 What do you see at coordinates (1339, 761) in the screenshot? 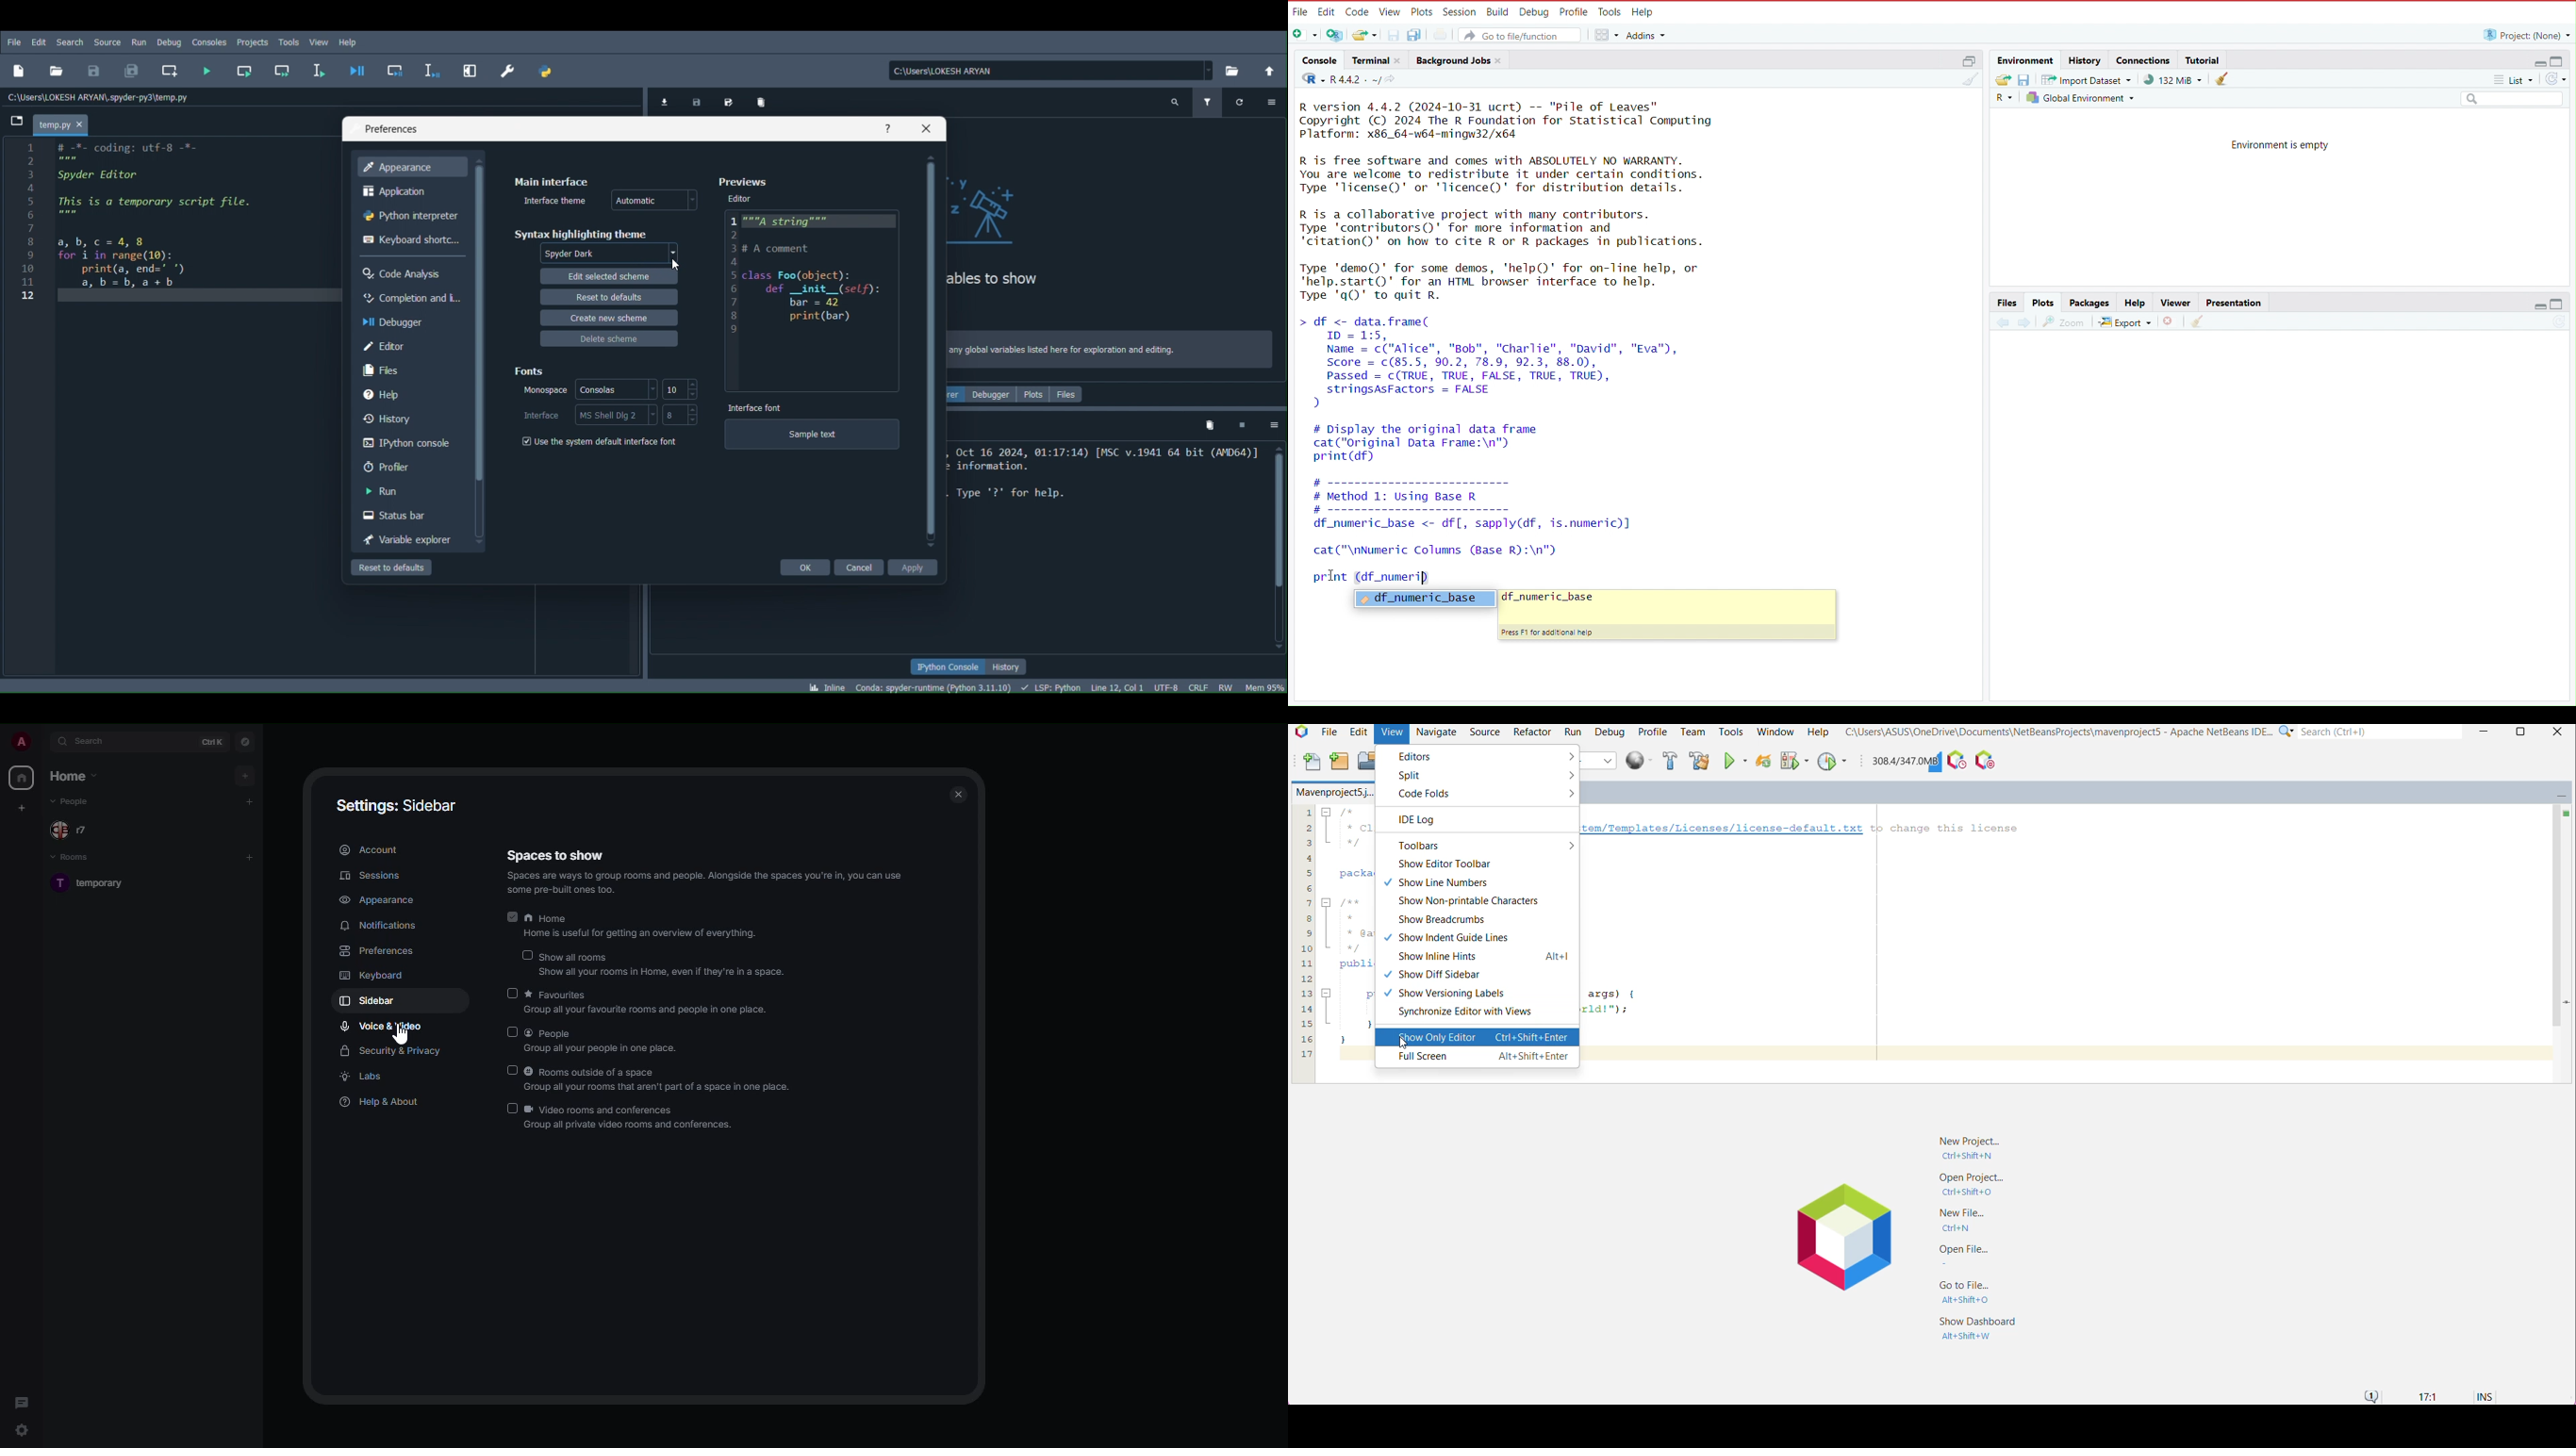
I see `New Project` at bounding box center [1339, 761].